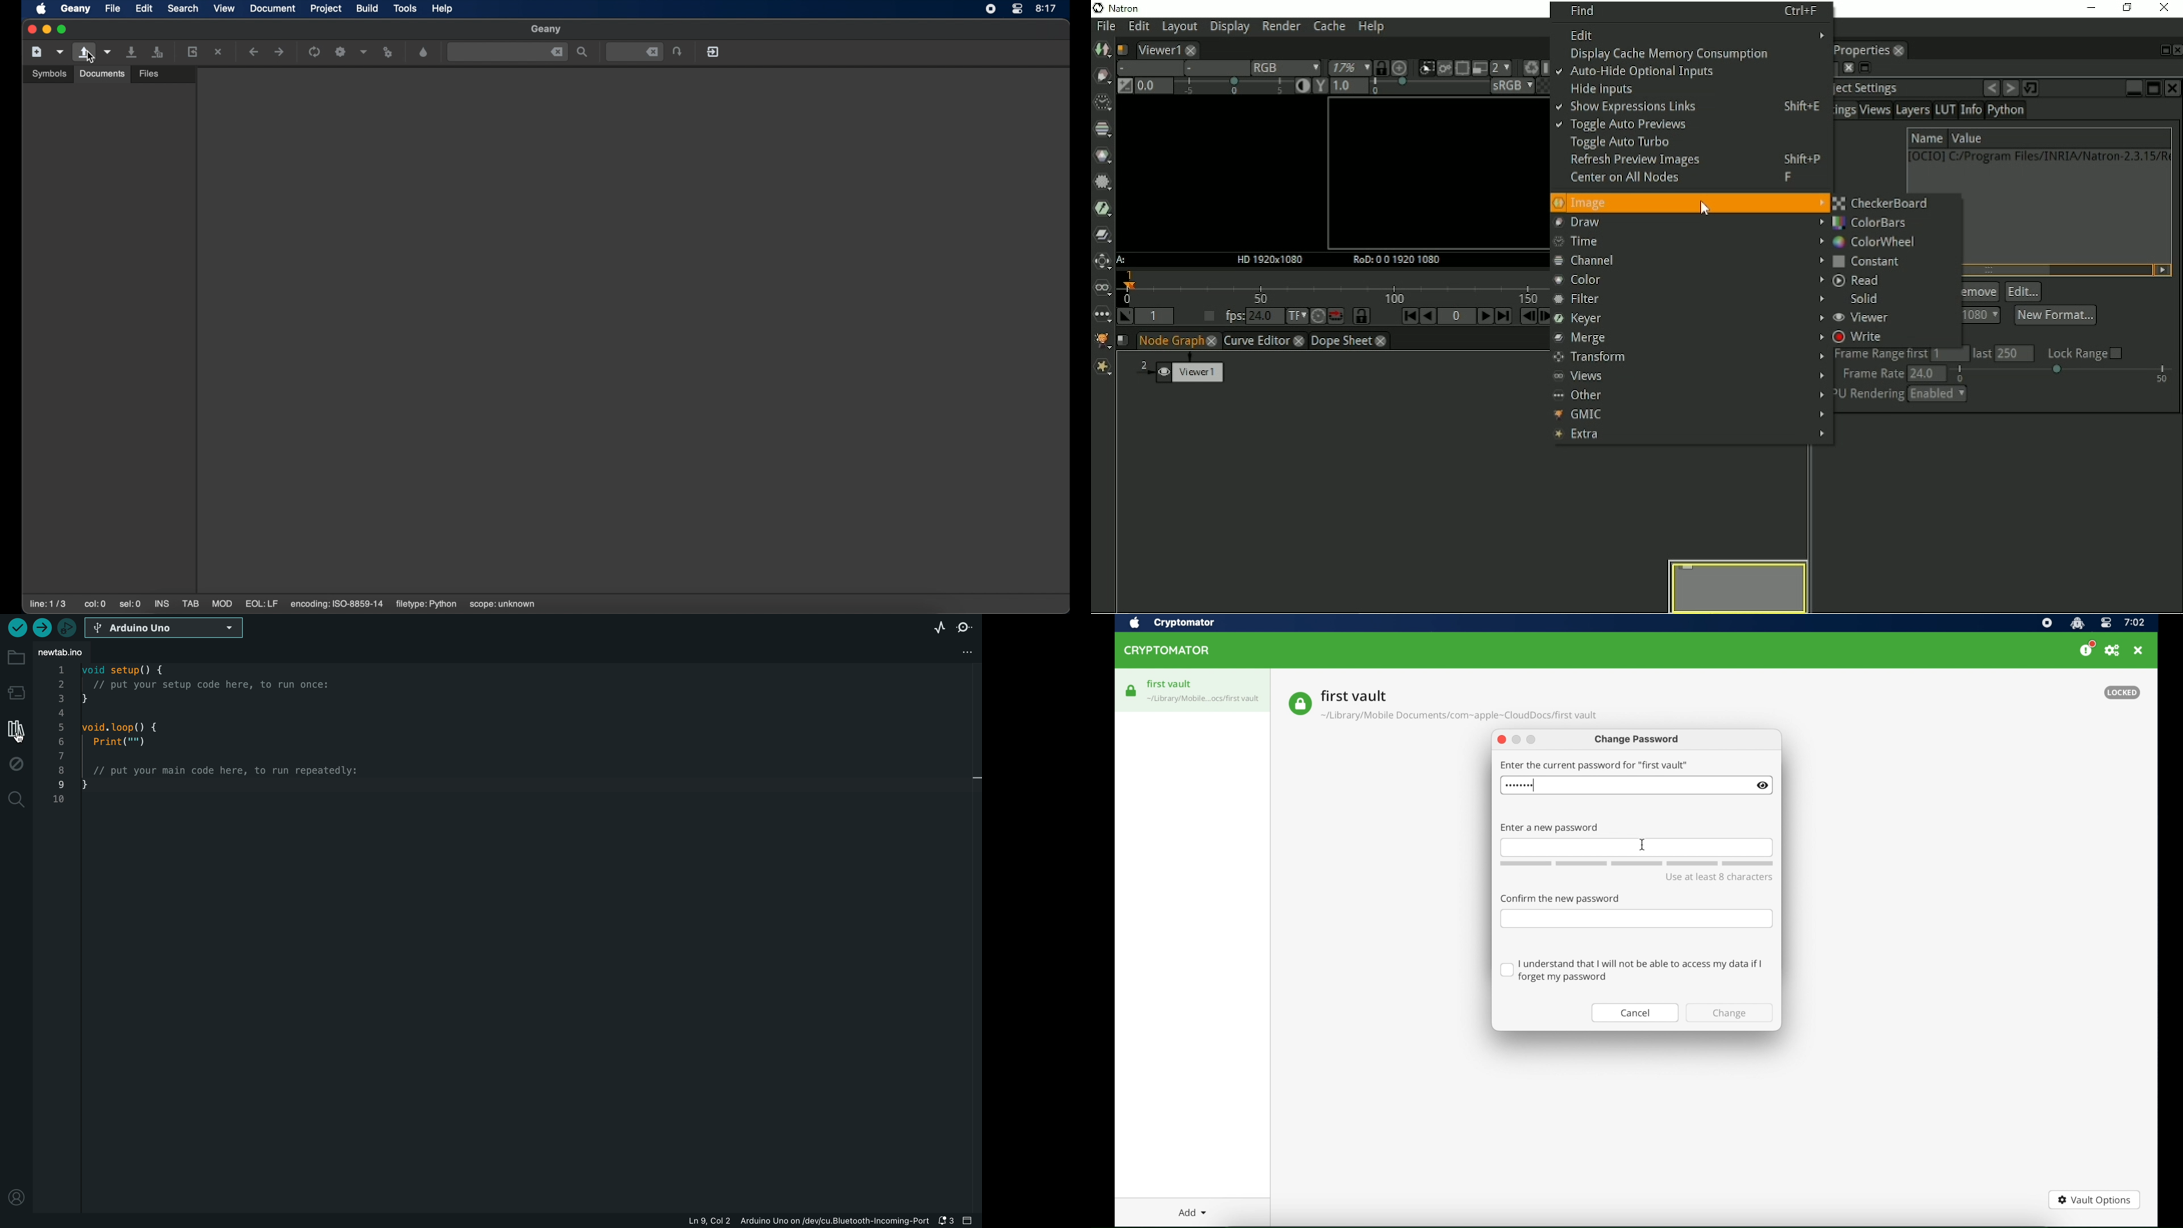 The height and width of the screenshot is (1232, 2184). I want to click on vault icon, so click(1204, 700).